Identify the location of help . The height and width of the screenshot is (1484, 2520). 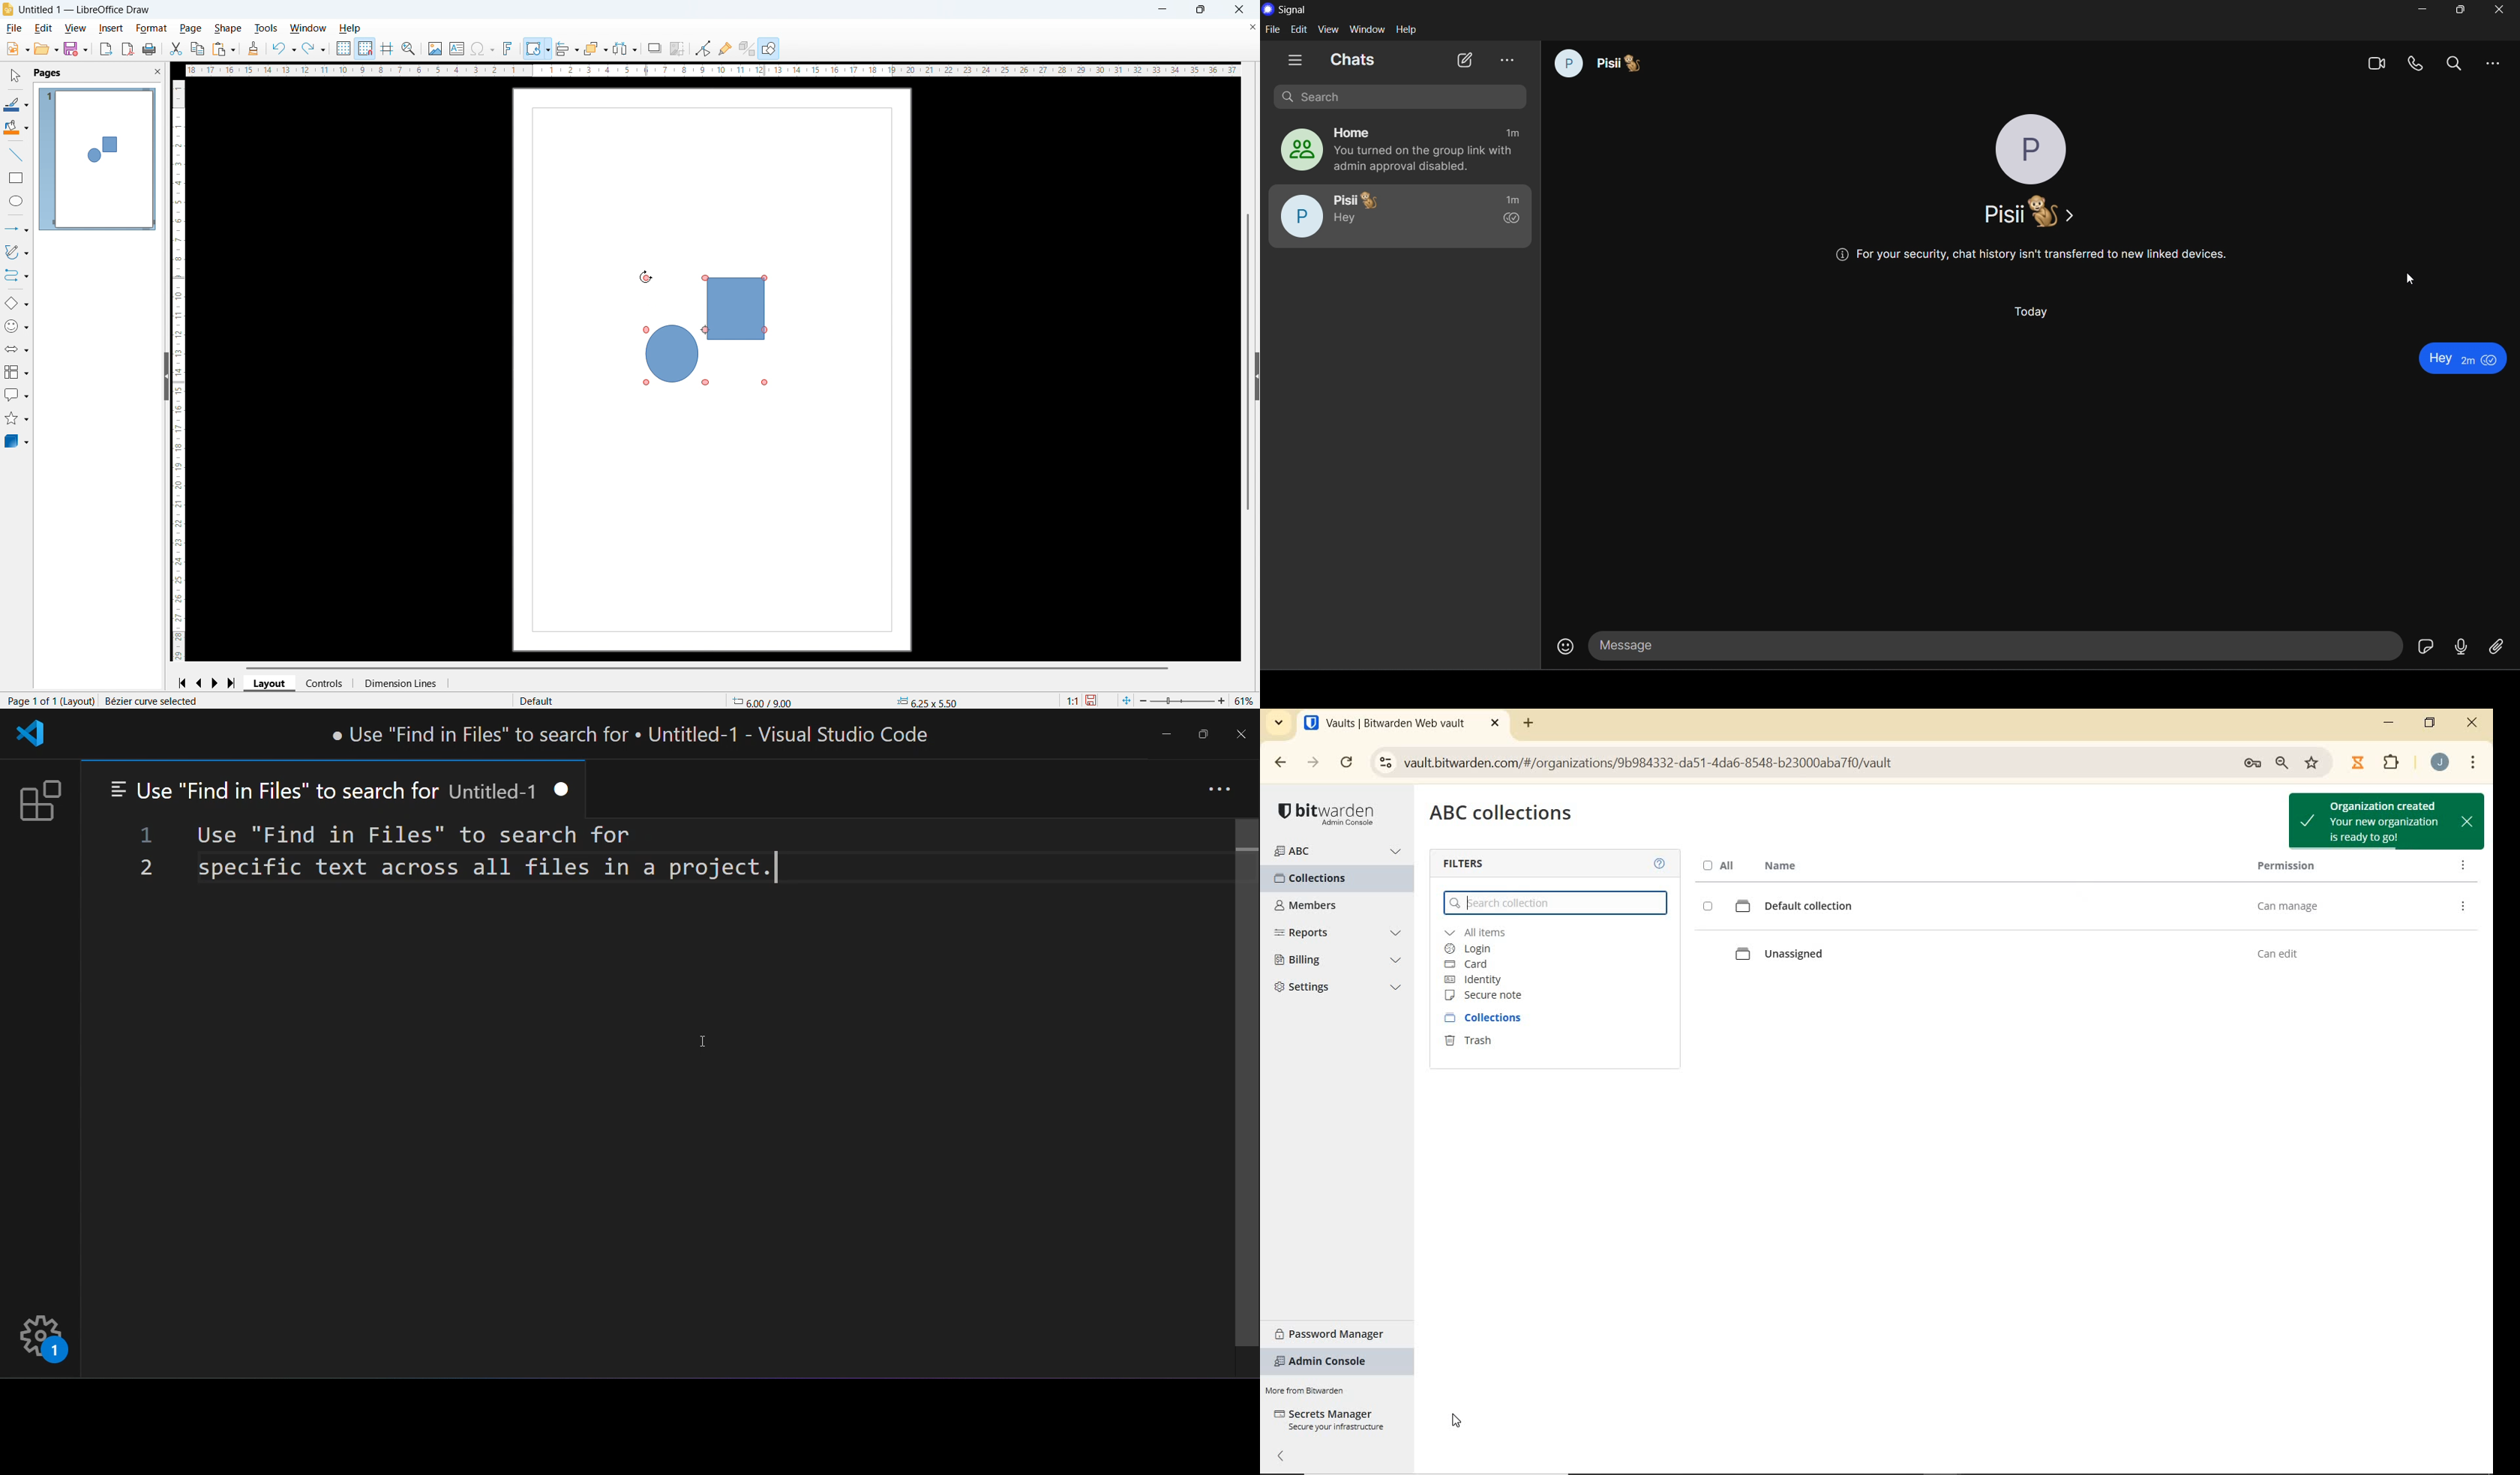
(350, 29).